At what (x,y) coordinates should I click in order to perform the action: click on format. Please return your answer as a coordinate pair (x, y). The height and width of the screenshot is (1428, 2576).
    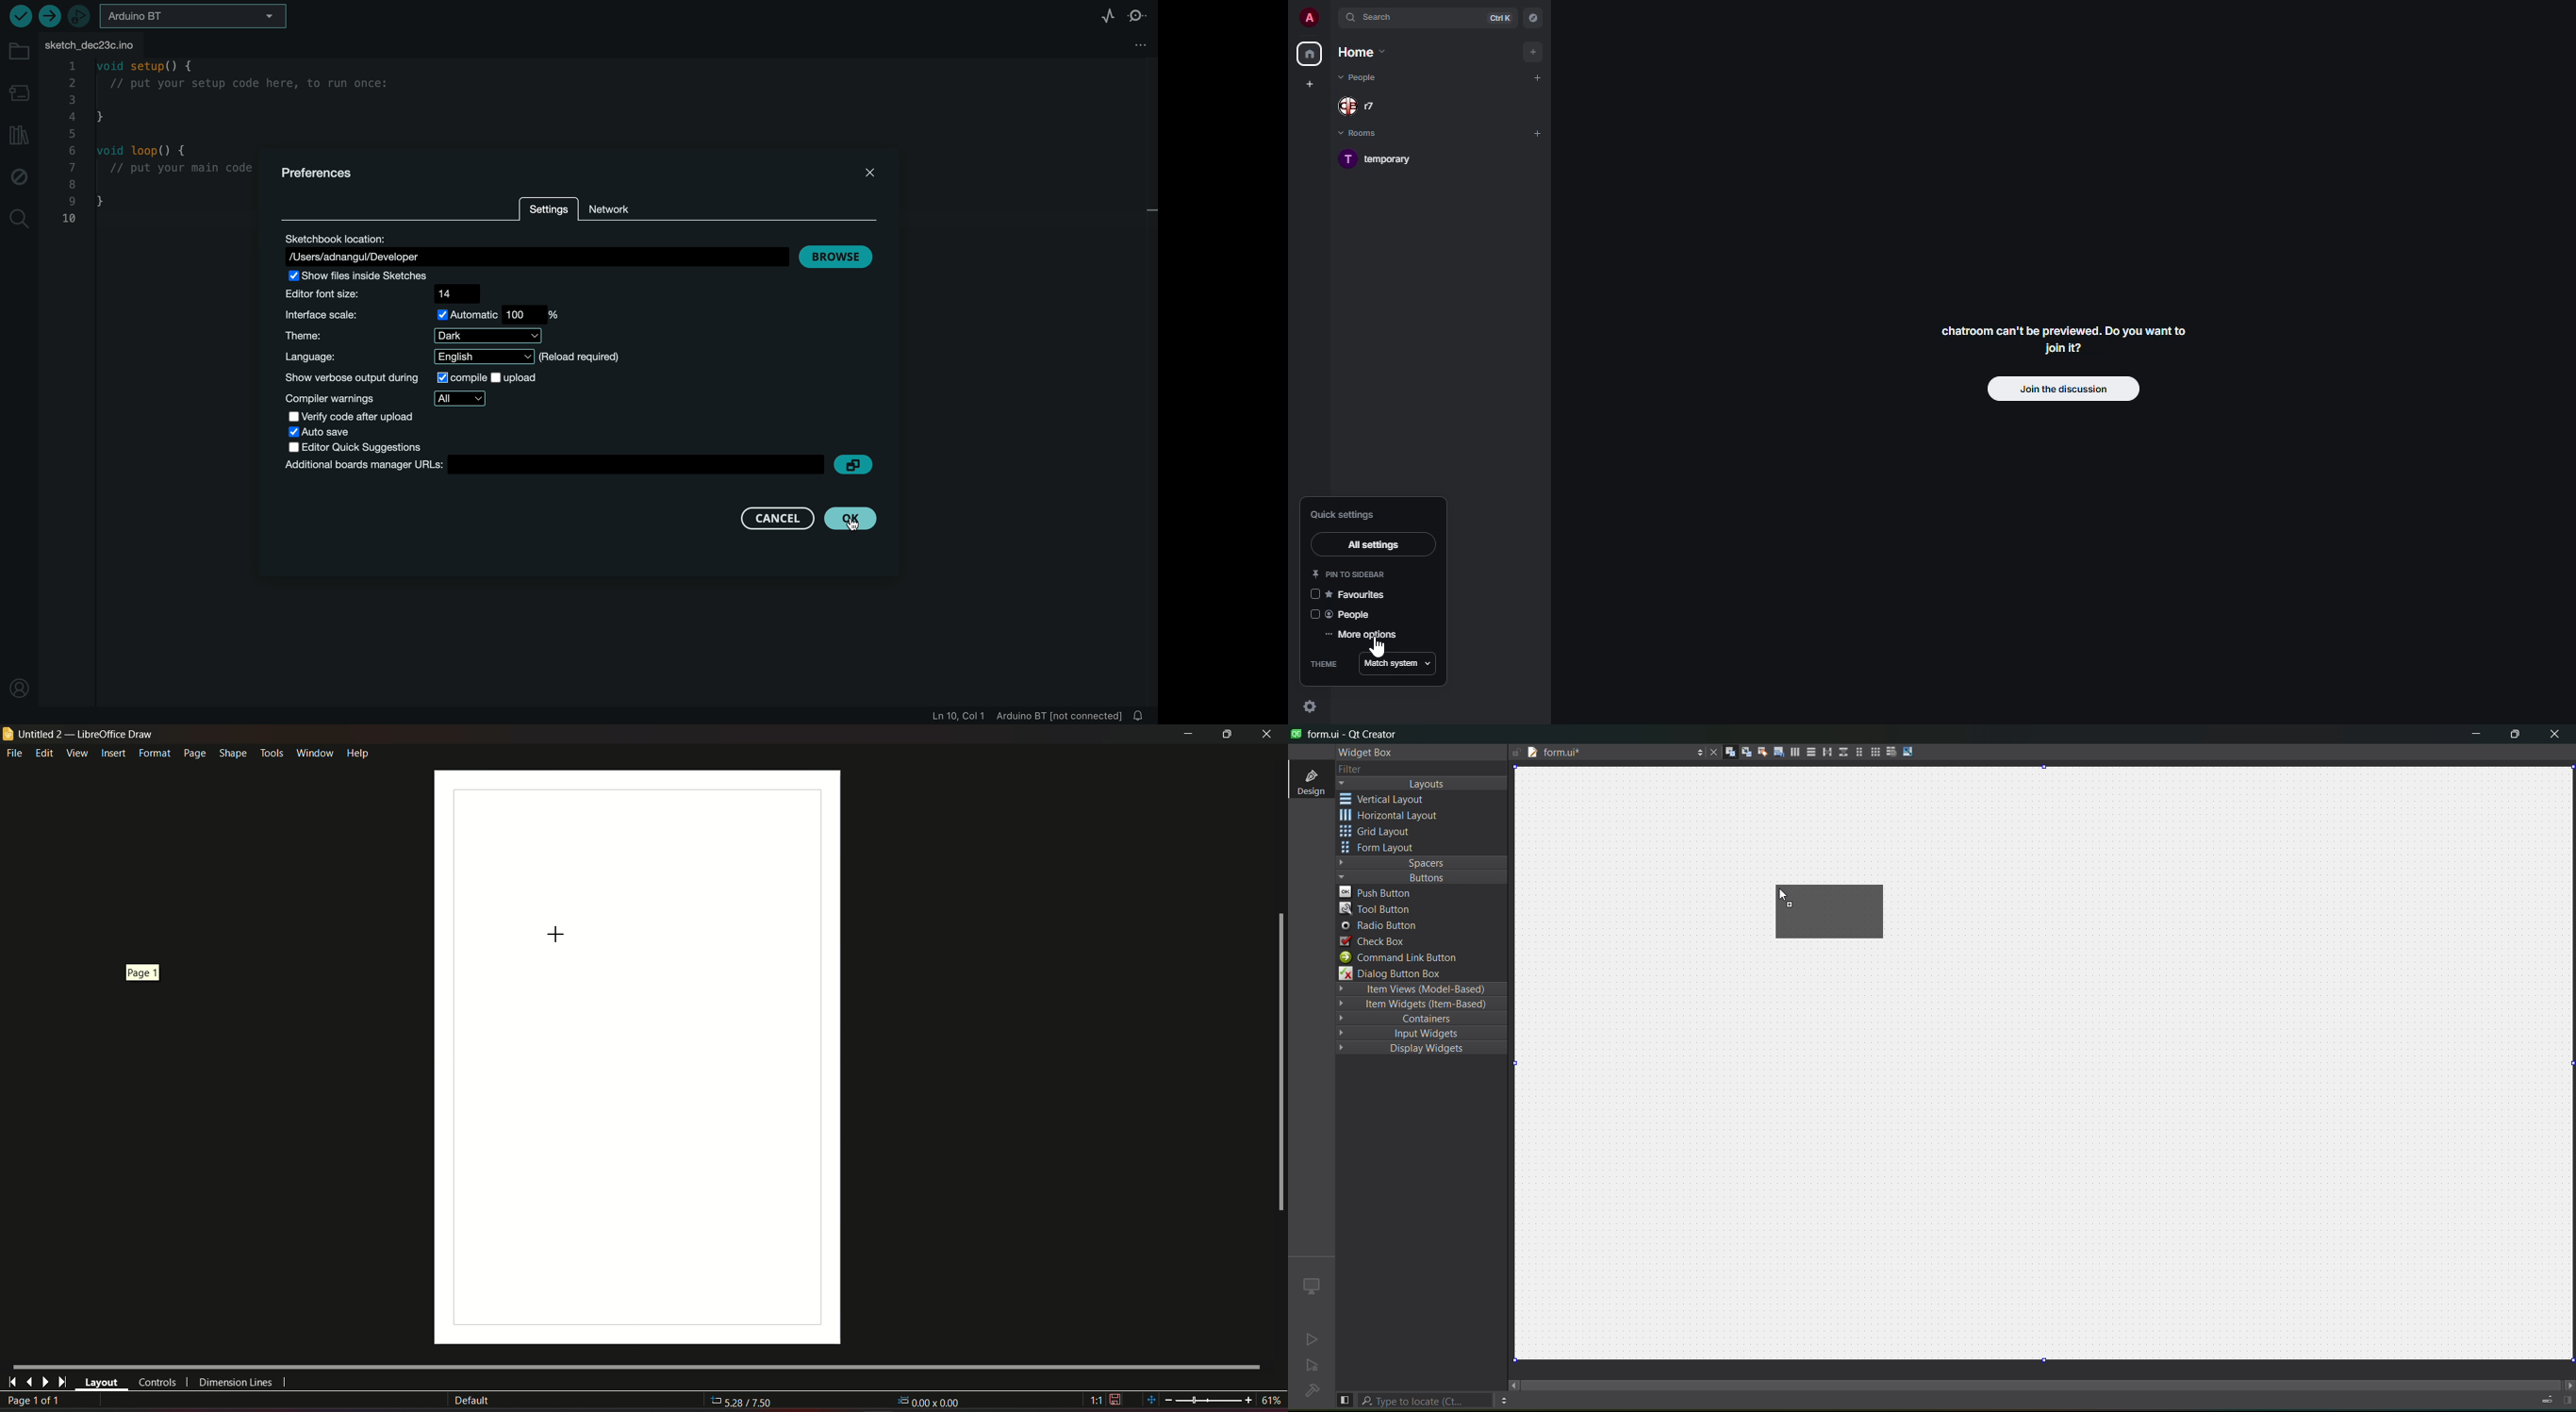
    Looking at the image, I should click on (153, 753).